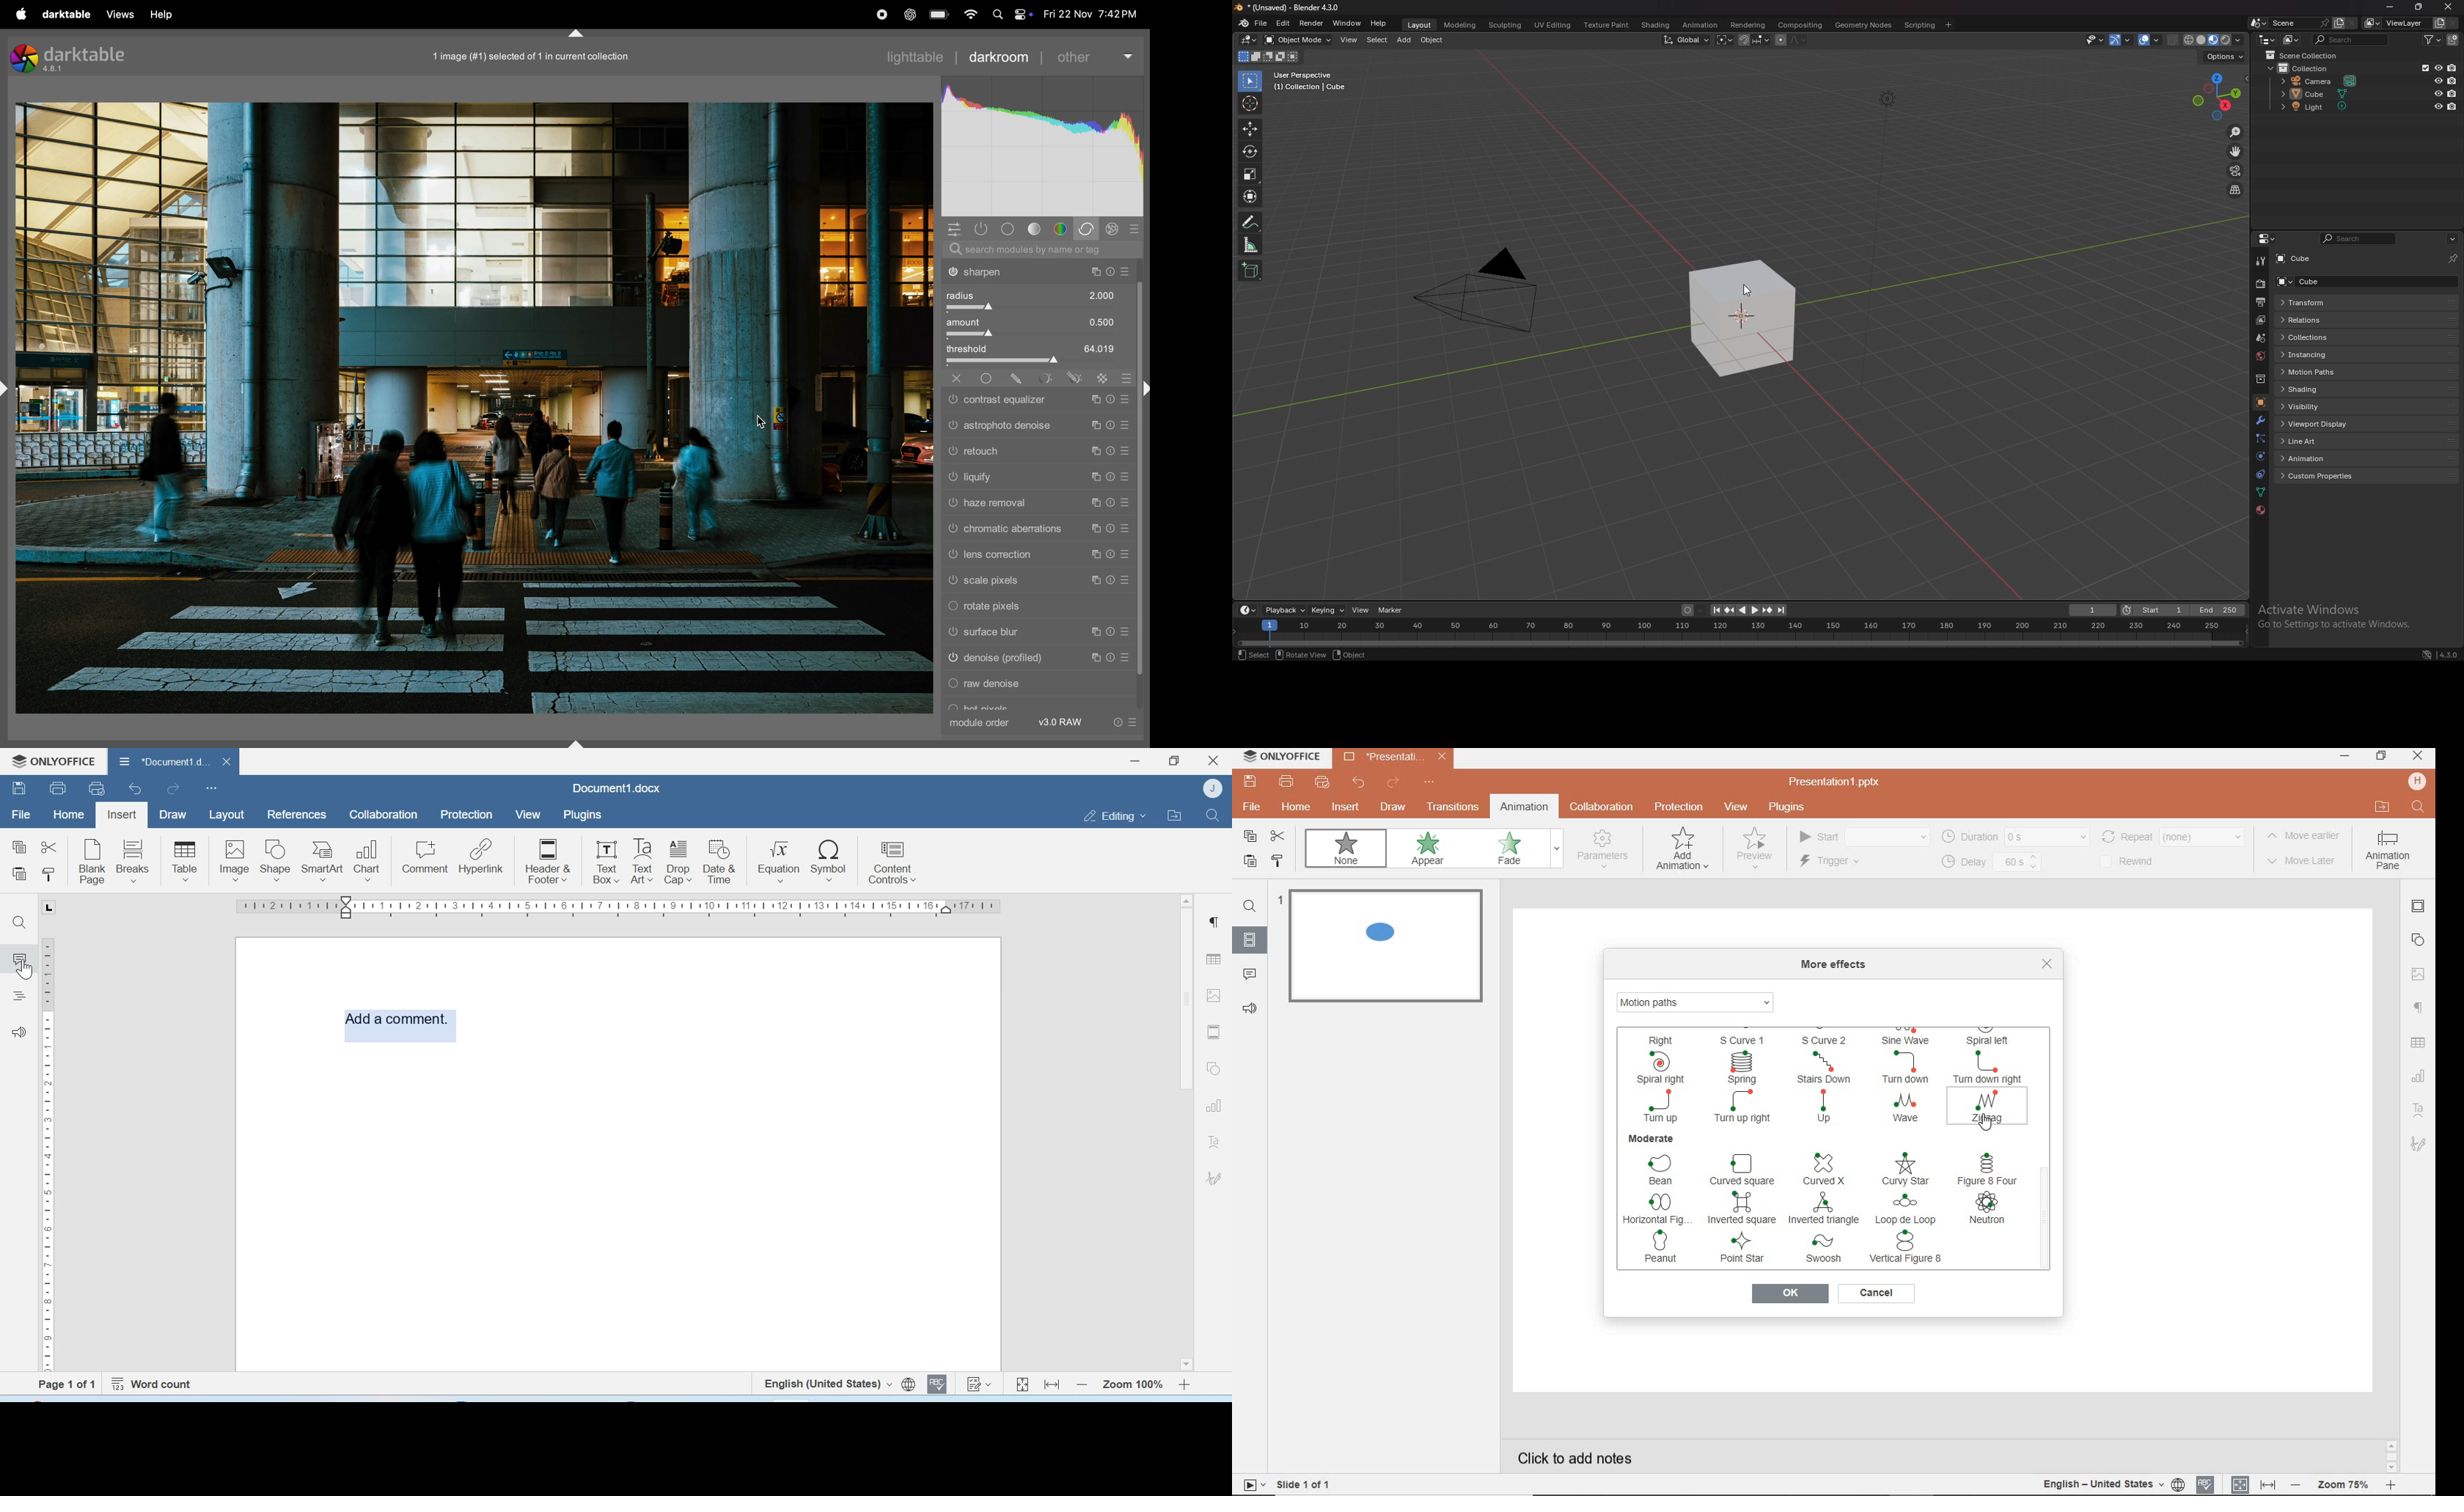 Image resolution: width=2464 pixels, height=1512 pixels. I want to click on Date & Time, so click(720, 862).